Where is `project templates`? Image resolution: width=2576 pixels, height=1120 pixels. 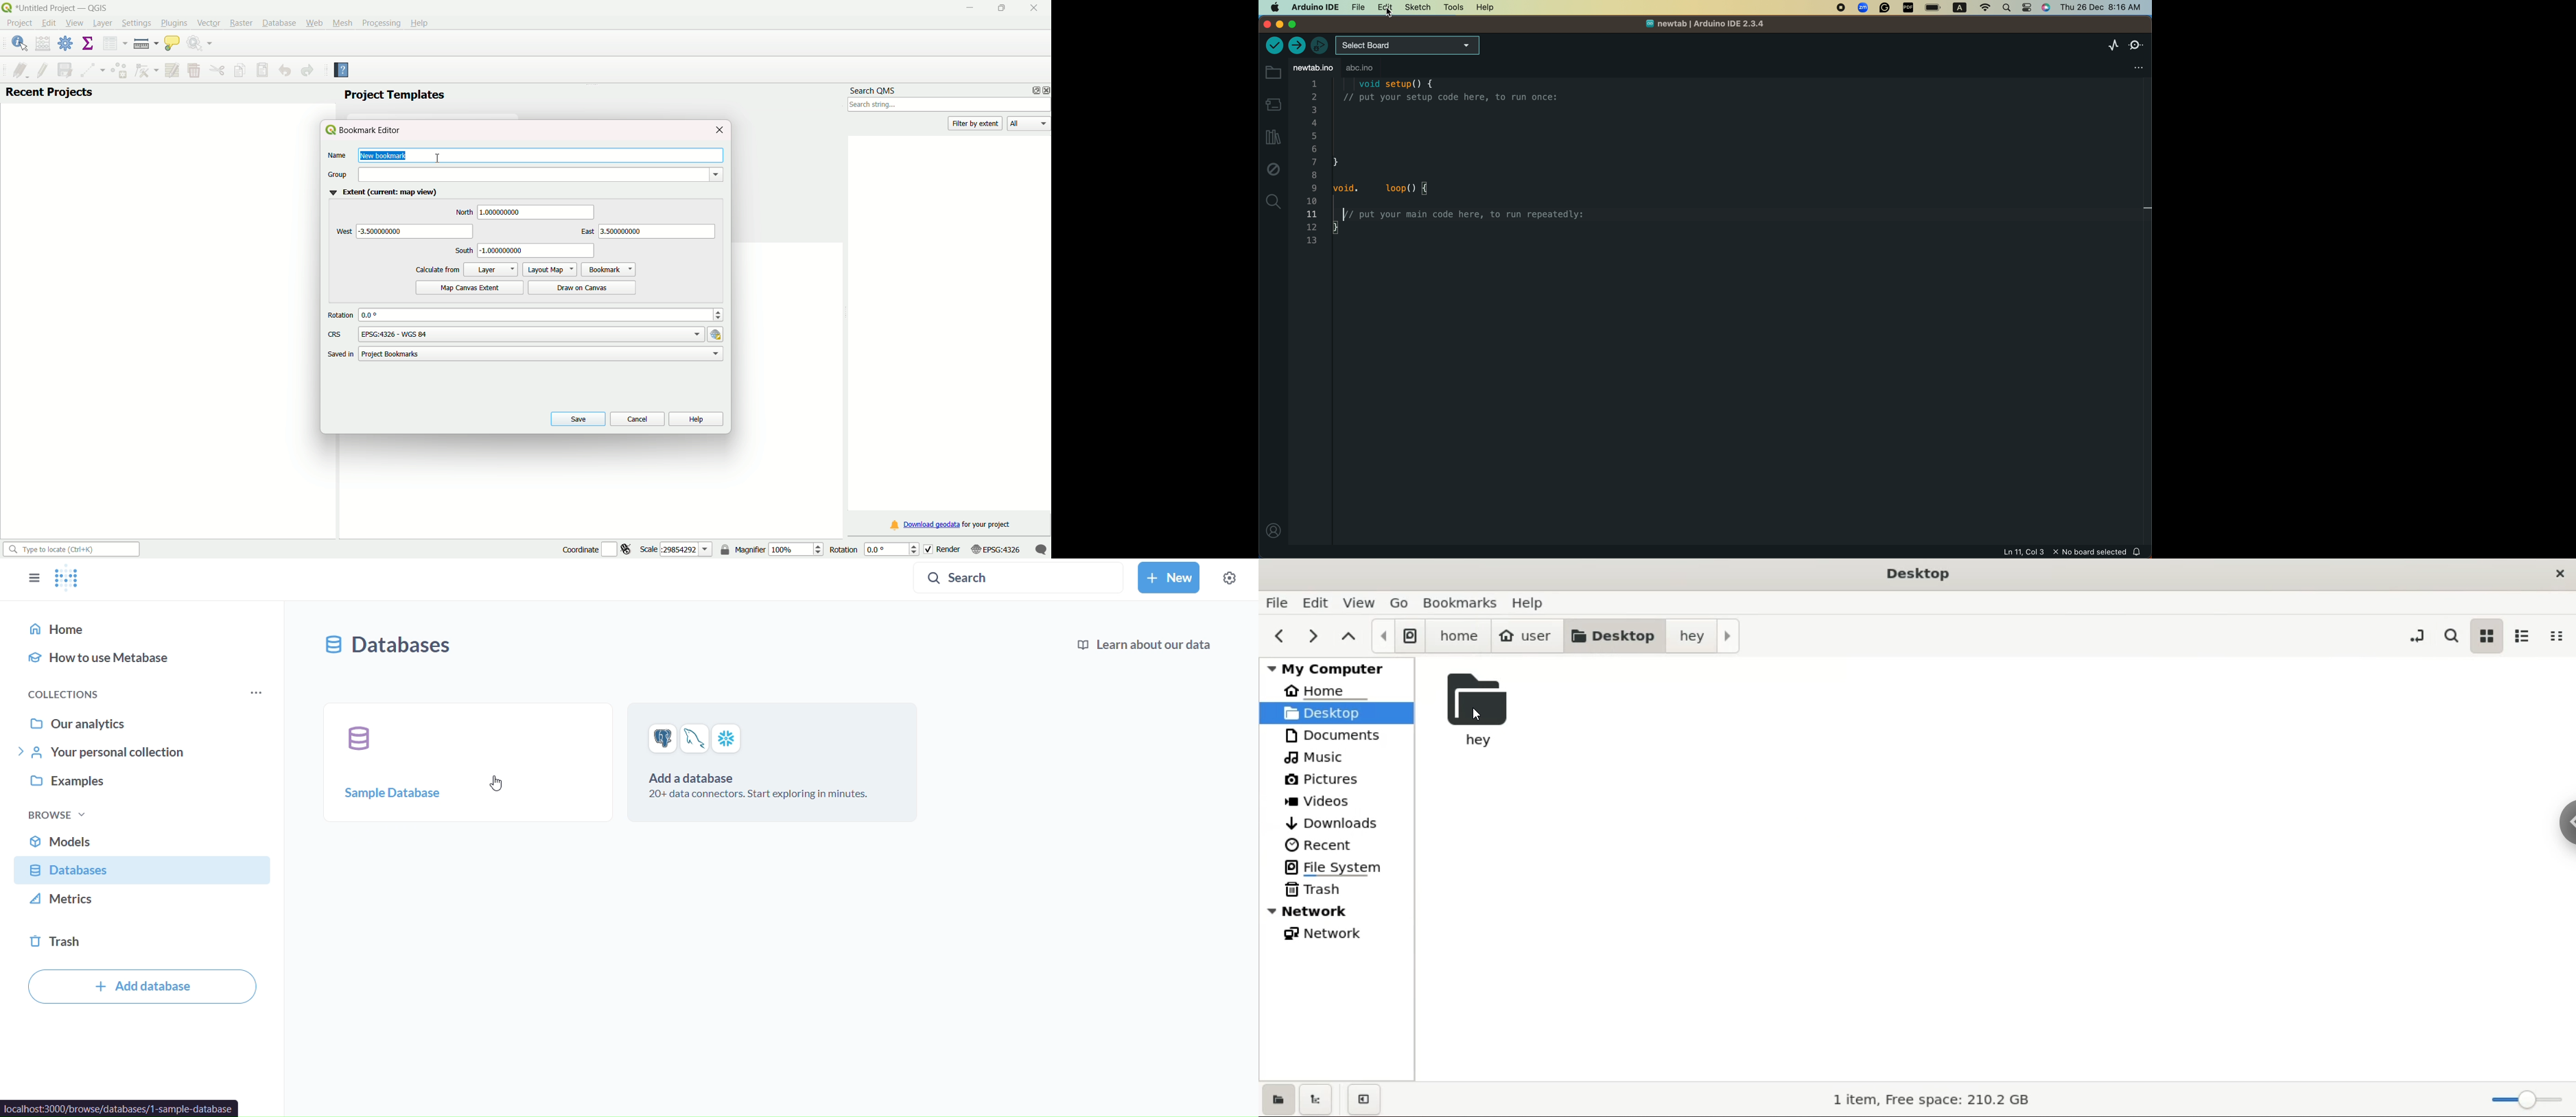
project templates is located at coordinates (394, 96).